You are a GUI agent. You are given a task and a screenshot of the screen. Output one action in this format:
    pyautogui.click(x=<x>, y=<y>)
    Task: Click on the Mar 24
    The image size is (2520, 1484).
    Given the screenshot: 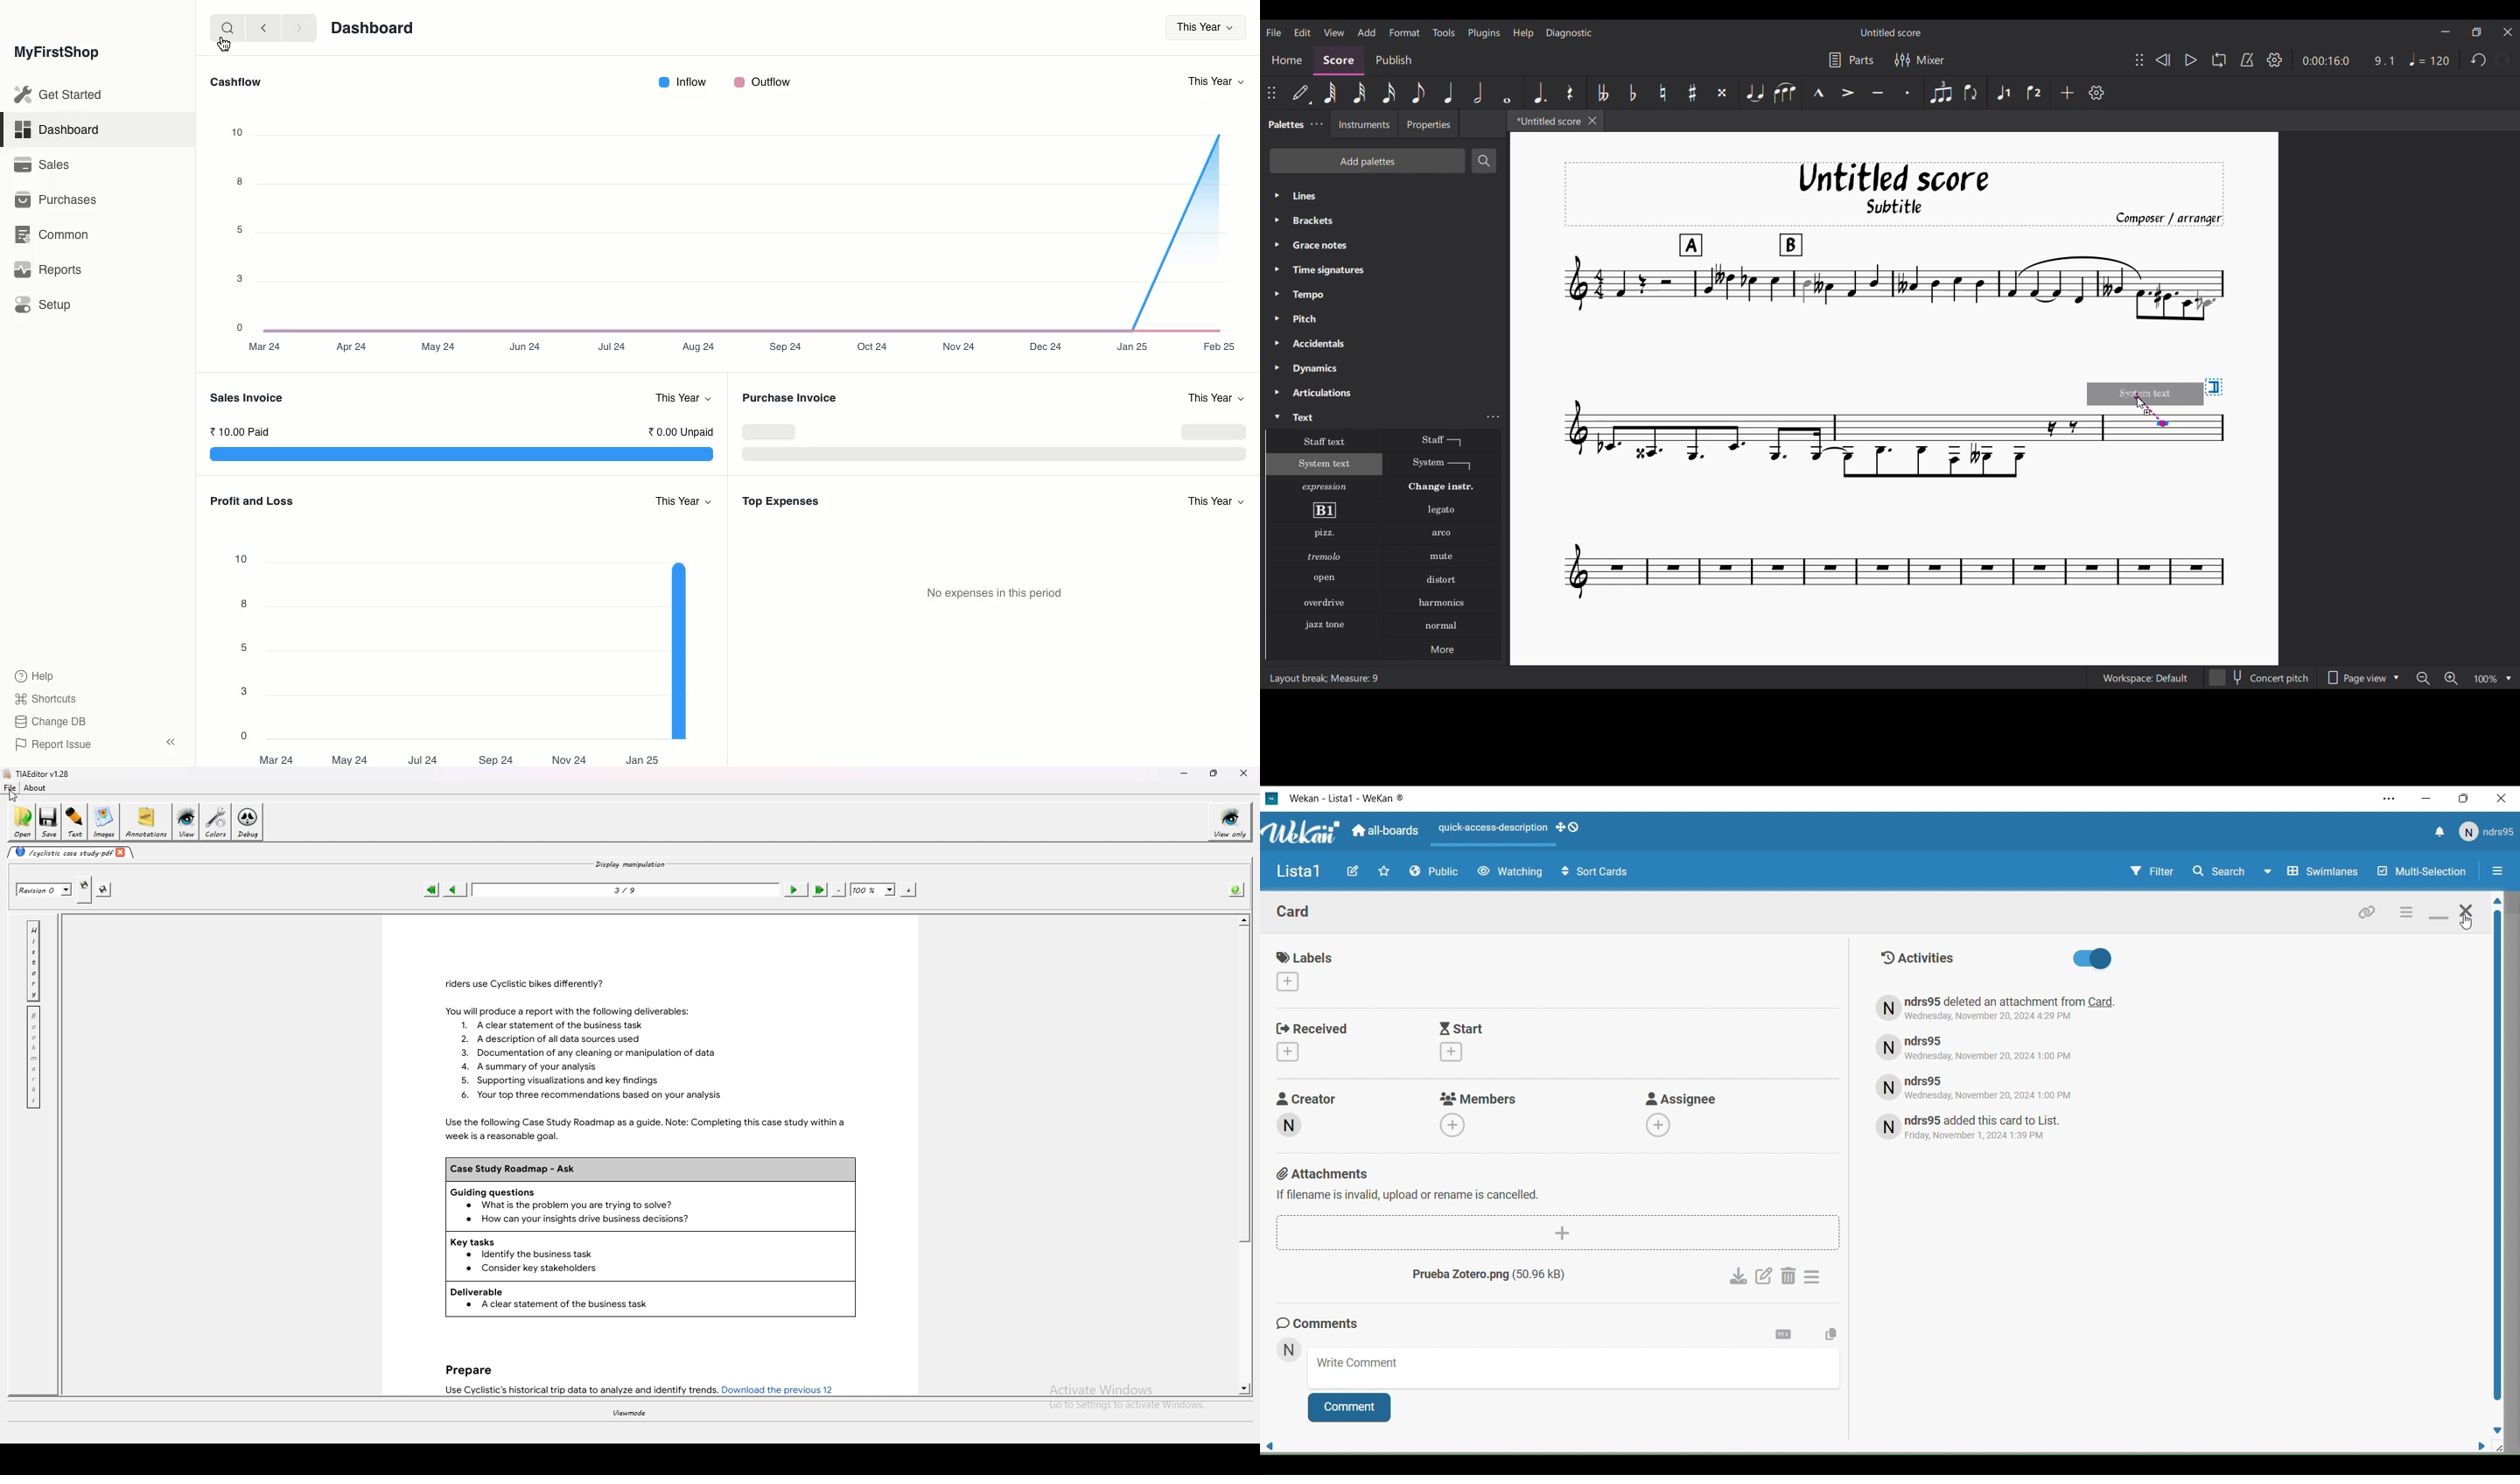 What is the action you would take?
    pyautogui.click(x=265, y=346)
    